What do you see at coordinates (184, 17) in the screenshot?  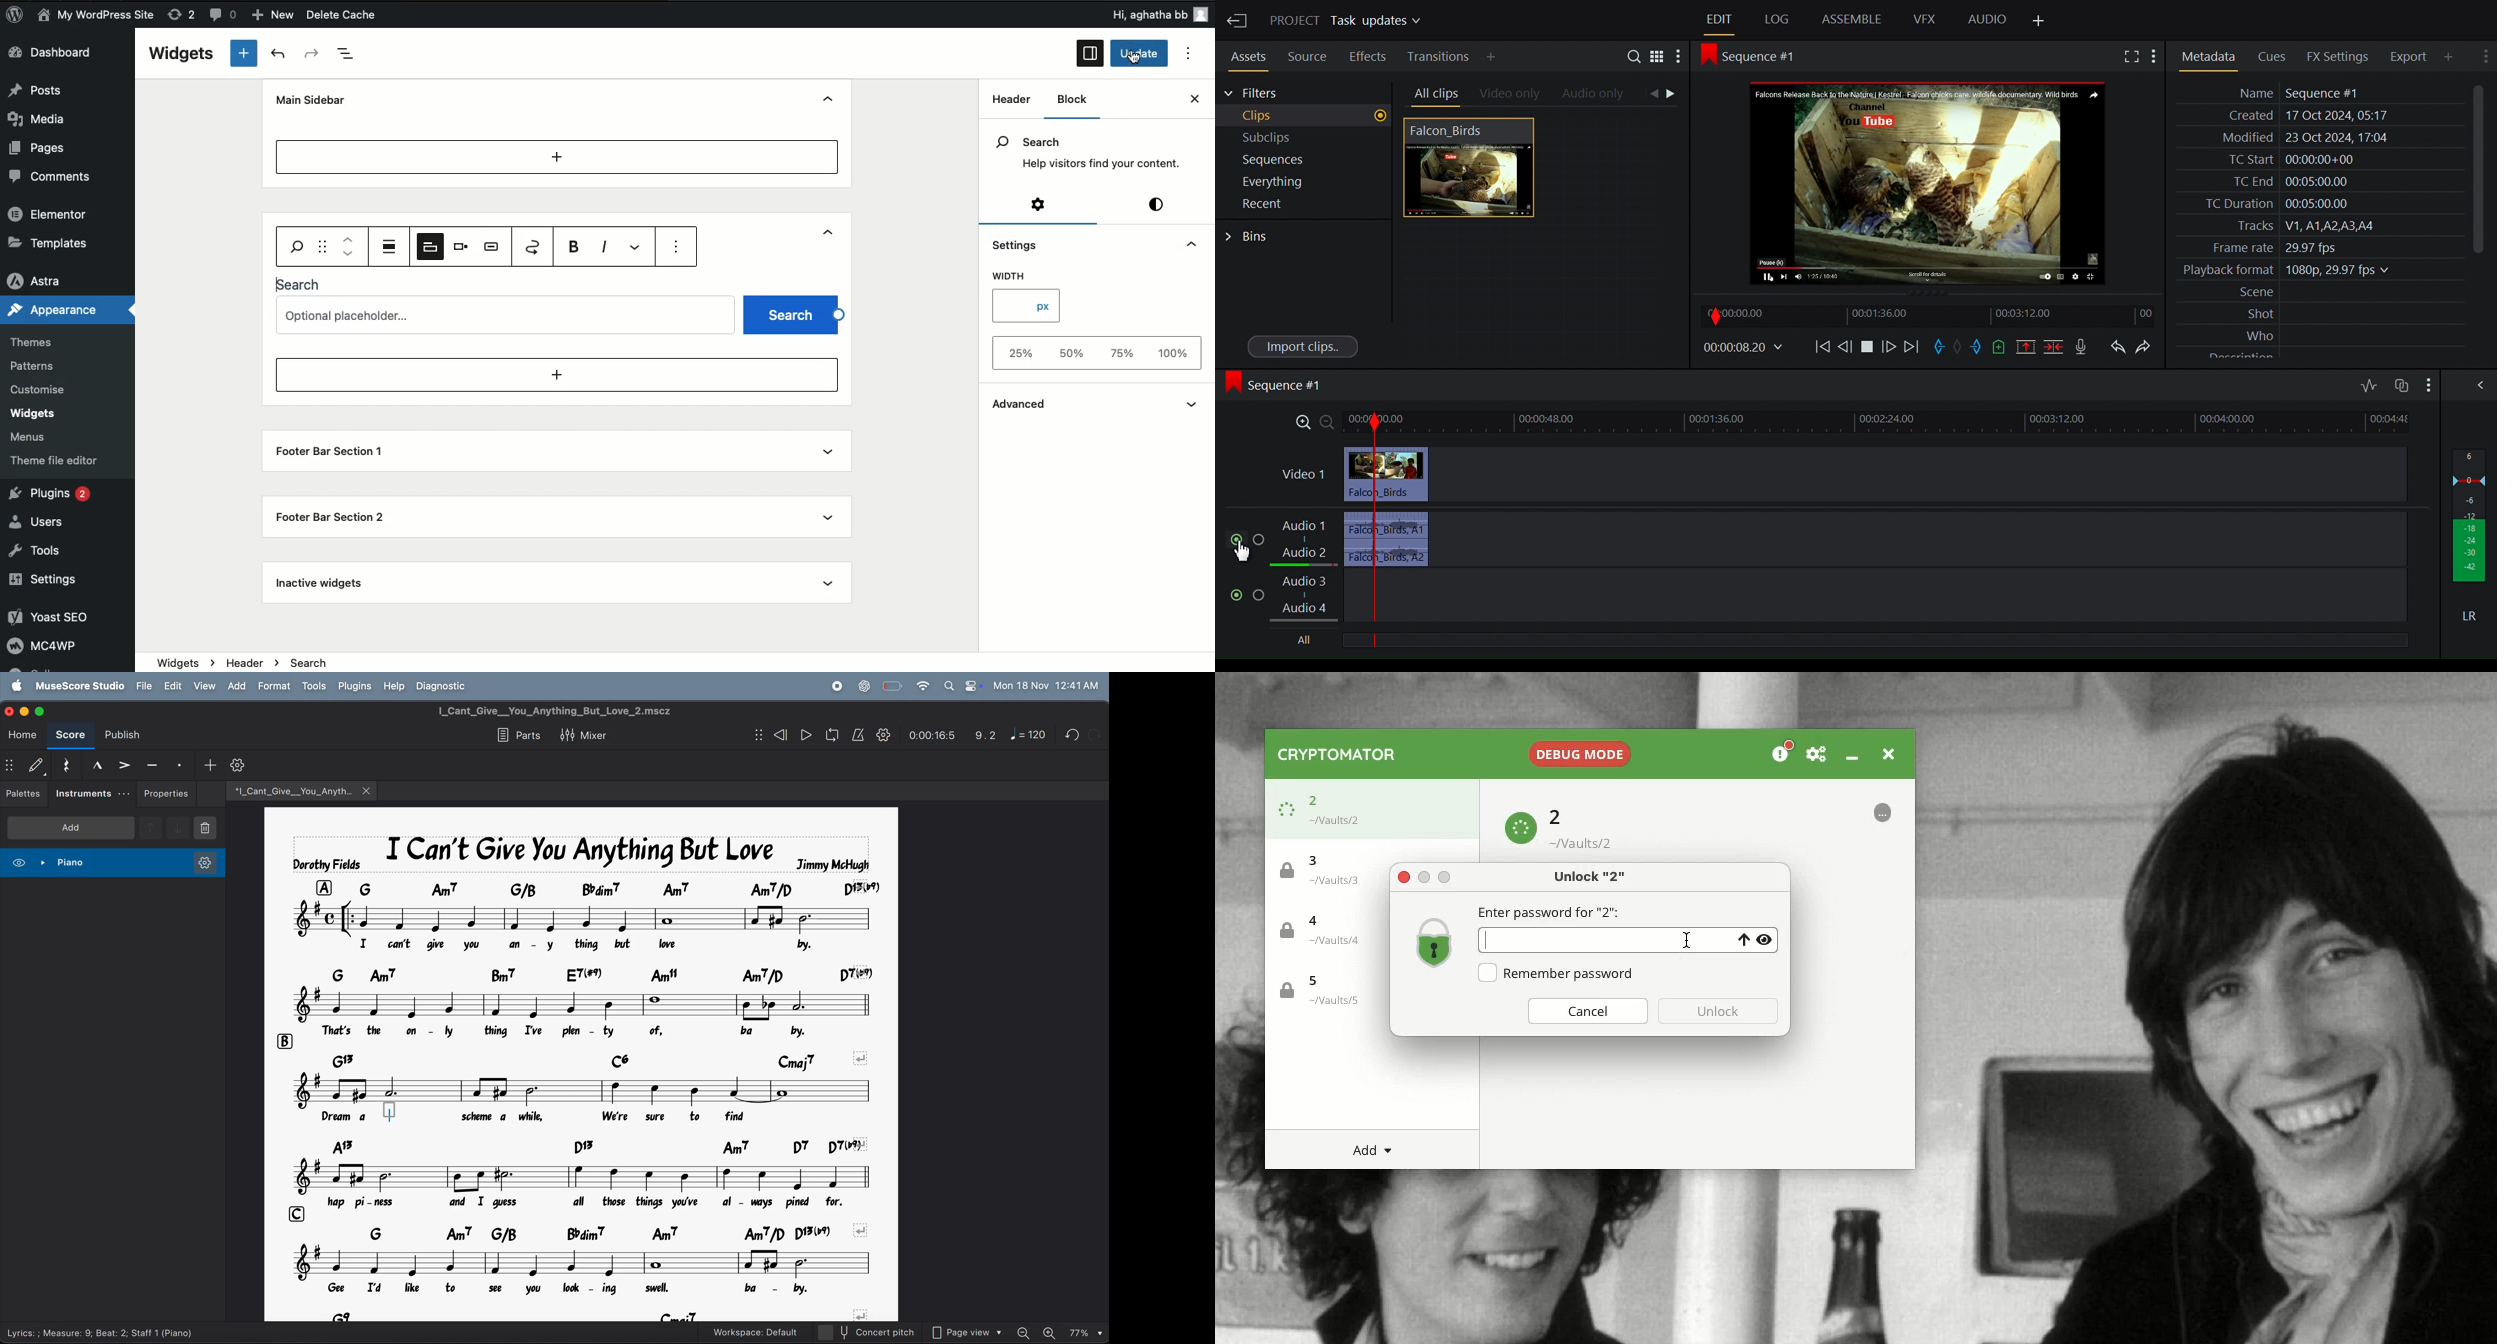 I see `rework` at bounding box center [184, 17].